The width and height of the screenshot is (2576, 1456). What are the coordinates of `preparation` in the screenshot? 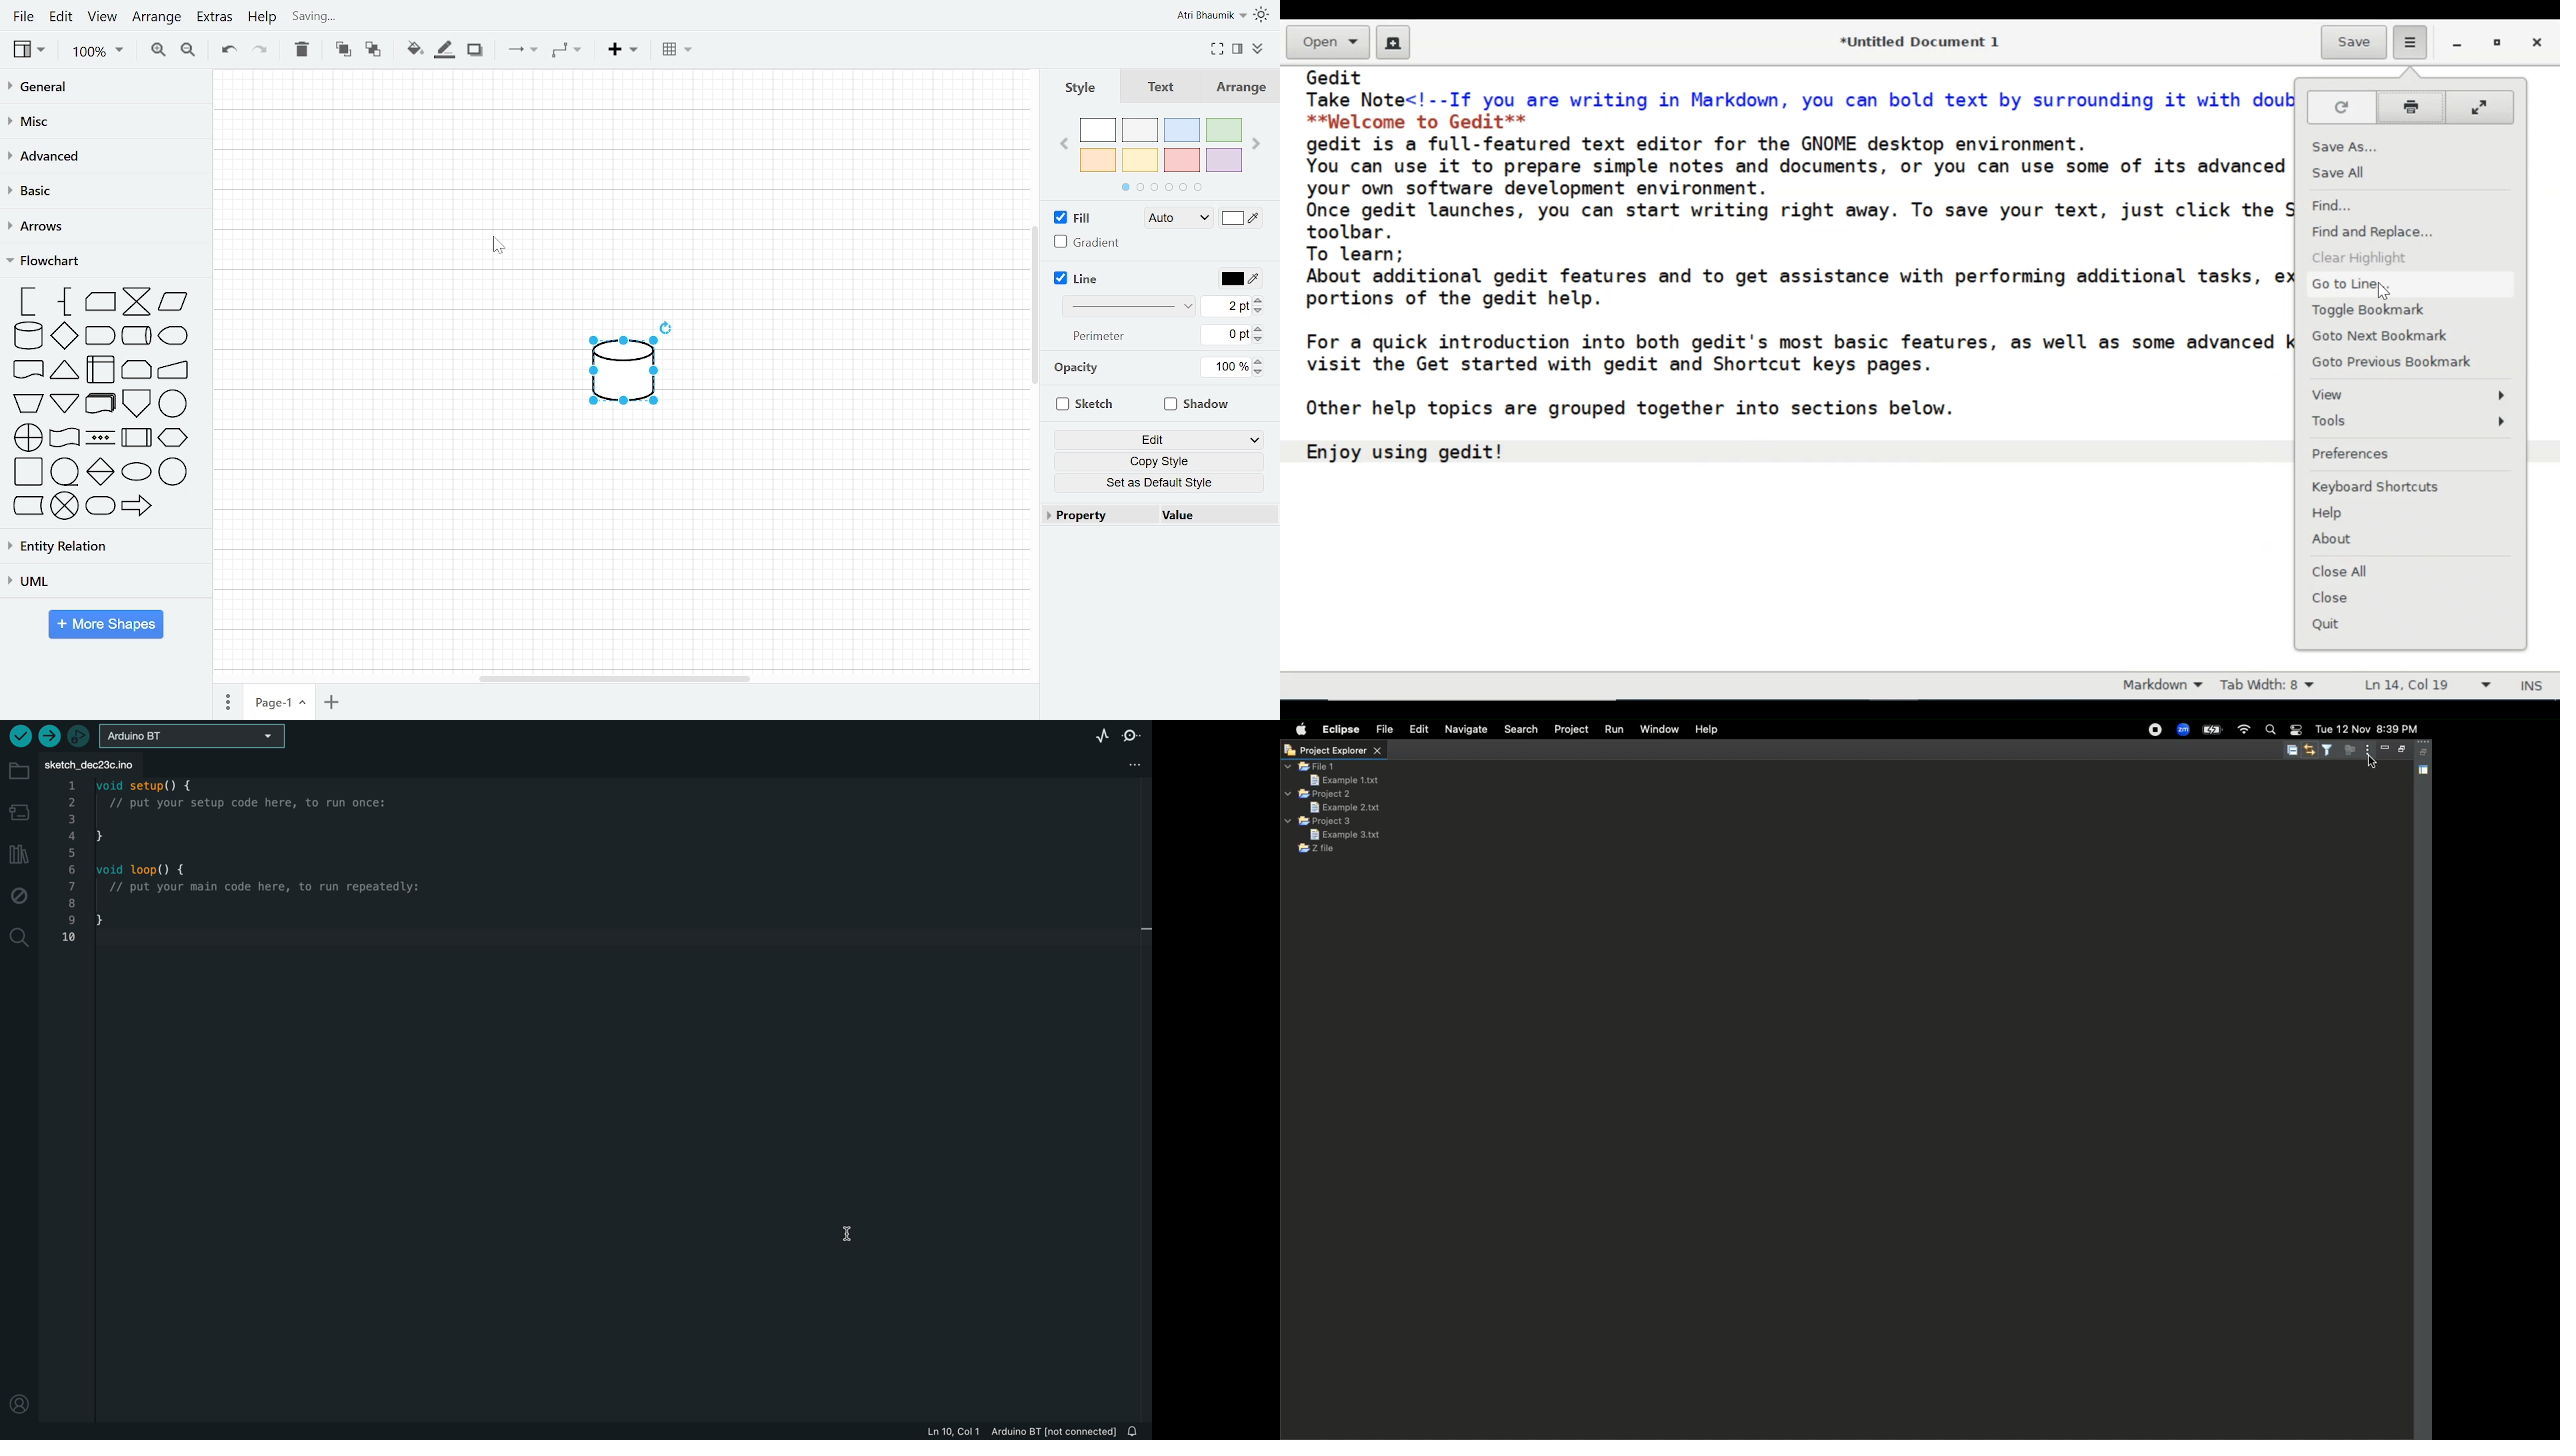 It's located at (174, 439).